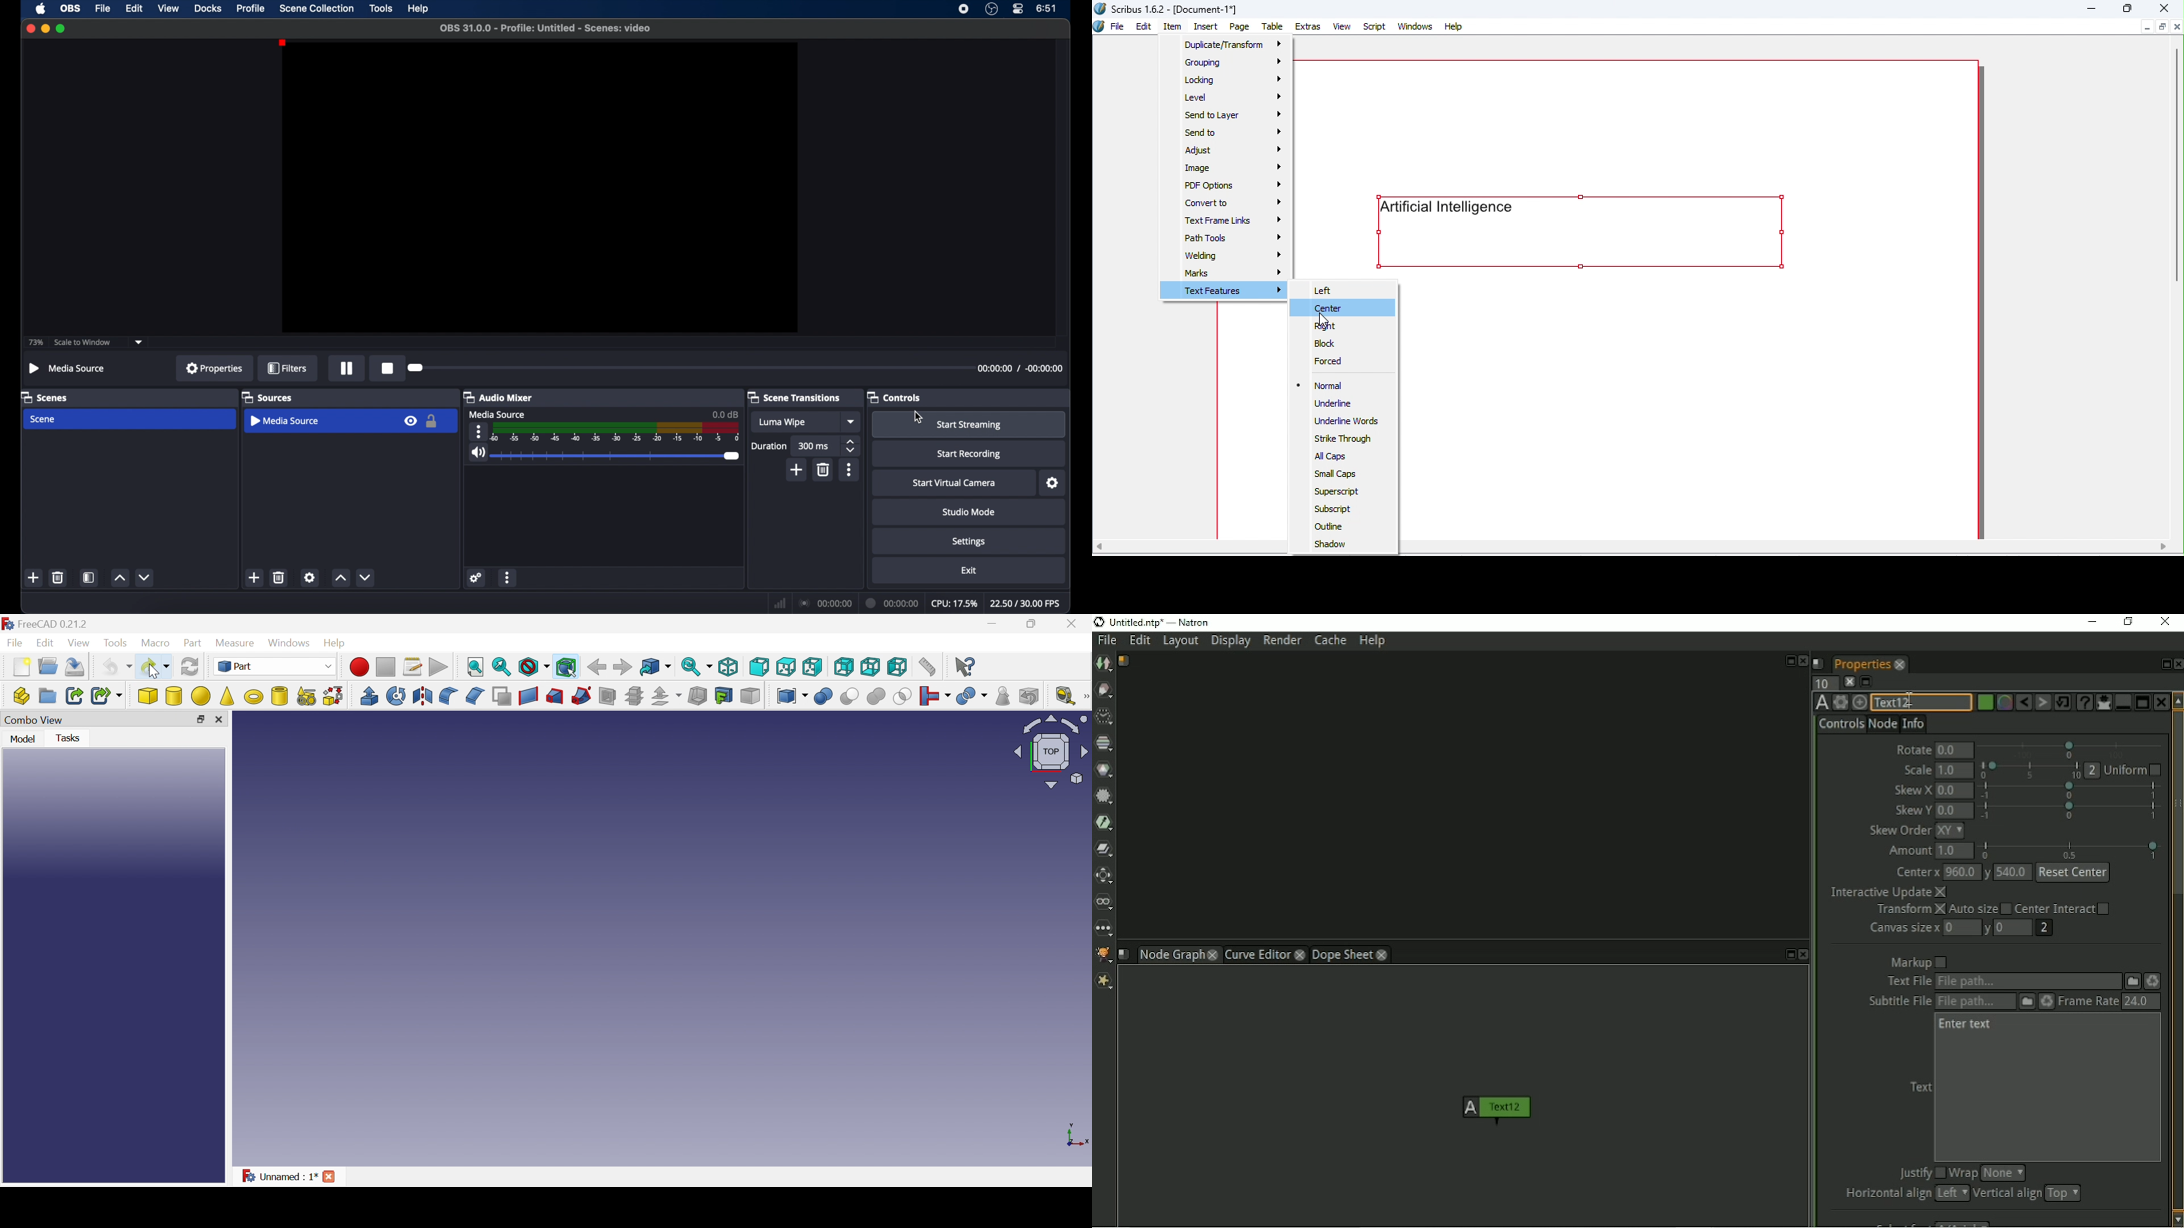 The width and height of the screenshot is (2184, 1232). I want to click on Redo, so click(155, 666).